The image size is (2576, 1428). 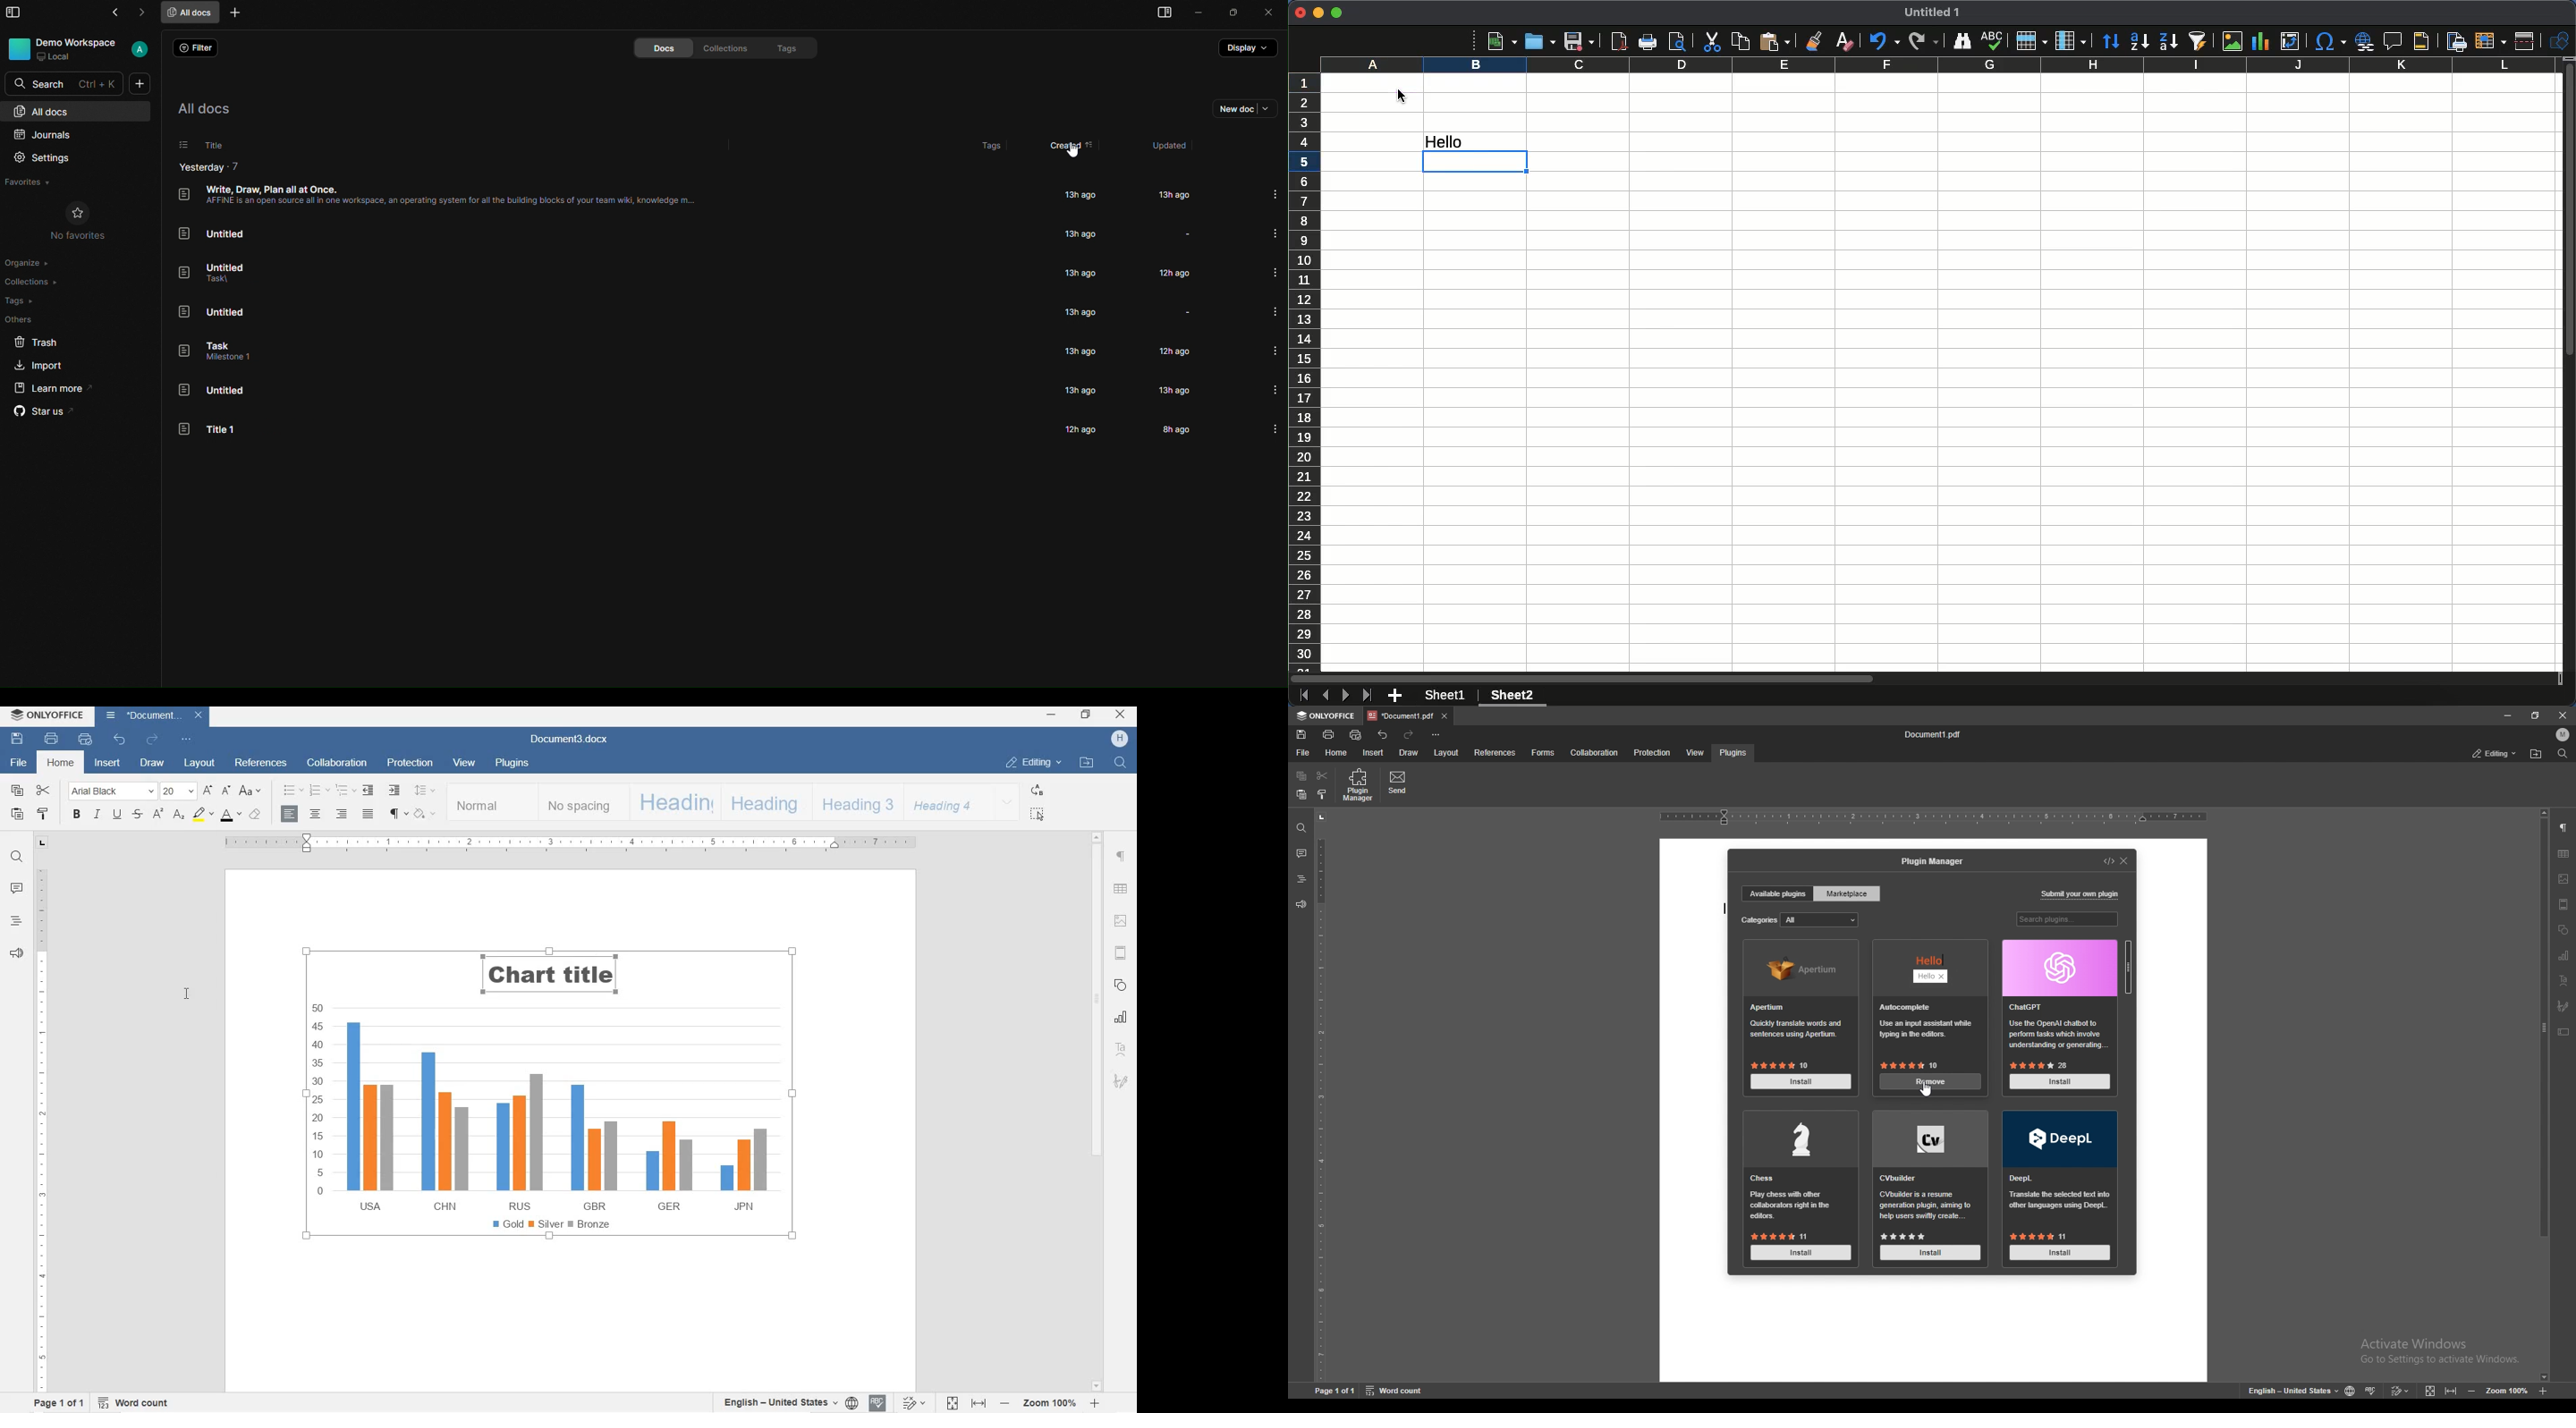 I want to click on chart, so click(x=2565, y=956).